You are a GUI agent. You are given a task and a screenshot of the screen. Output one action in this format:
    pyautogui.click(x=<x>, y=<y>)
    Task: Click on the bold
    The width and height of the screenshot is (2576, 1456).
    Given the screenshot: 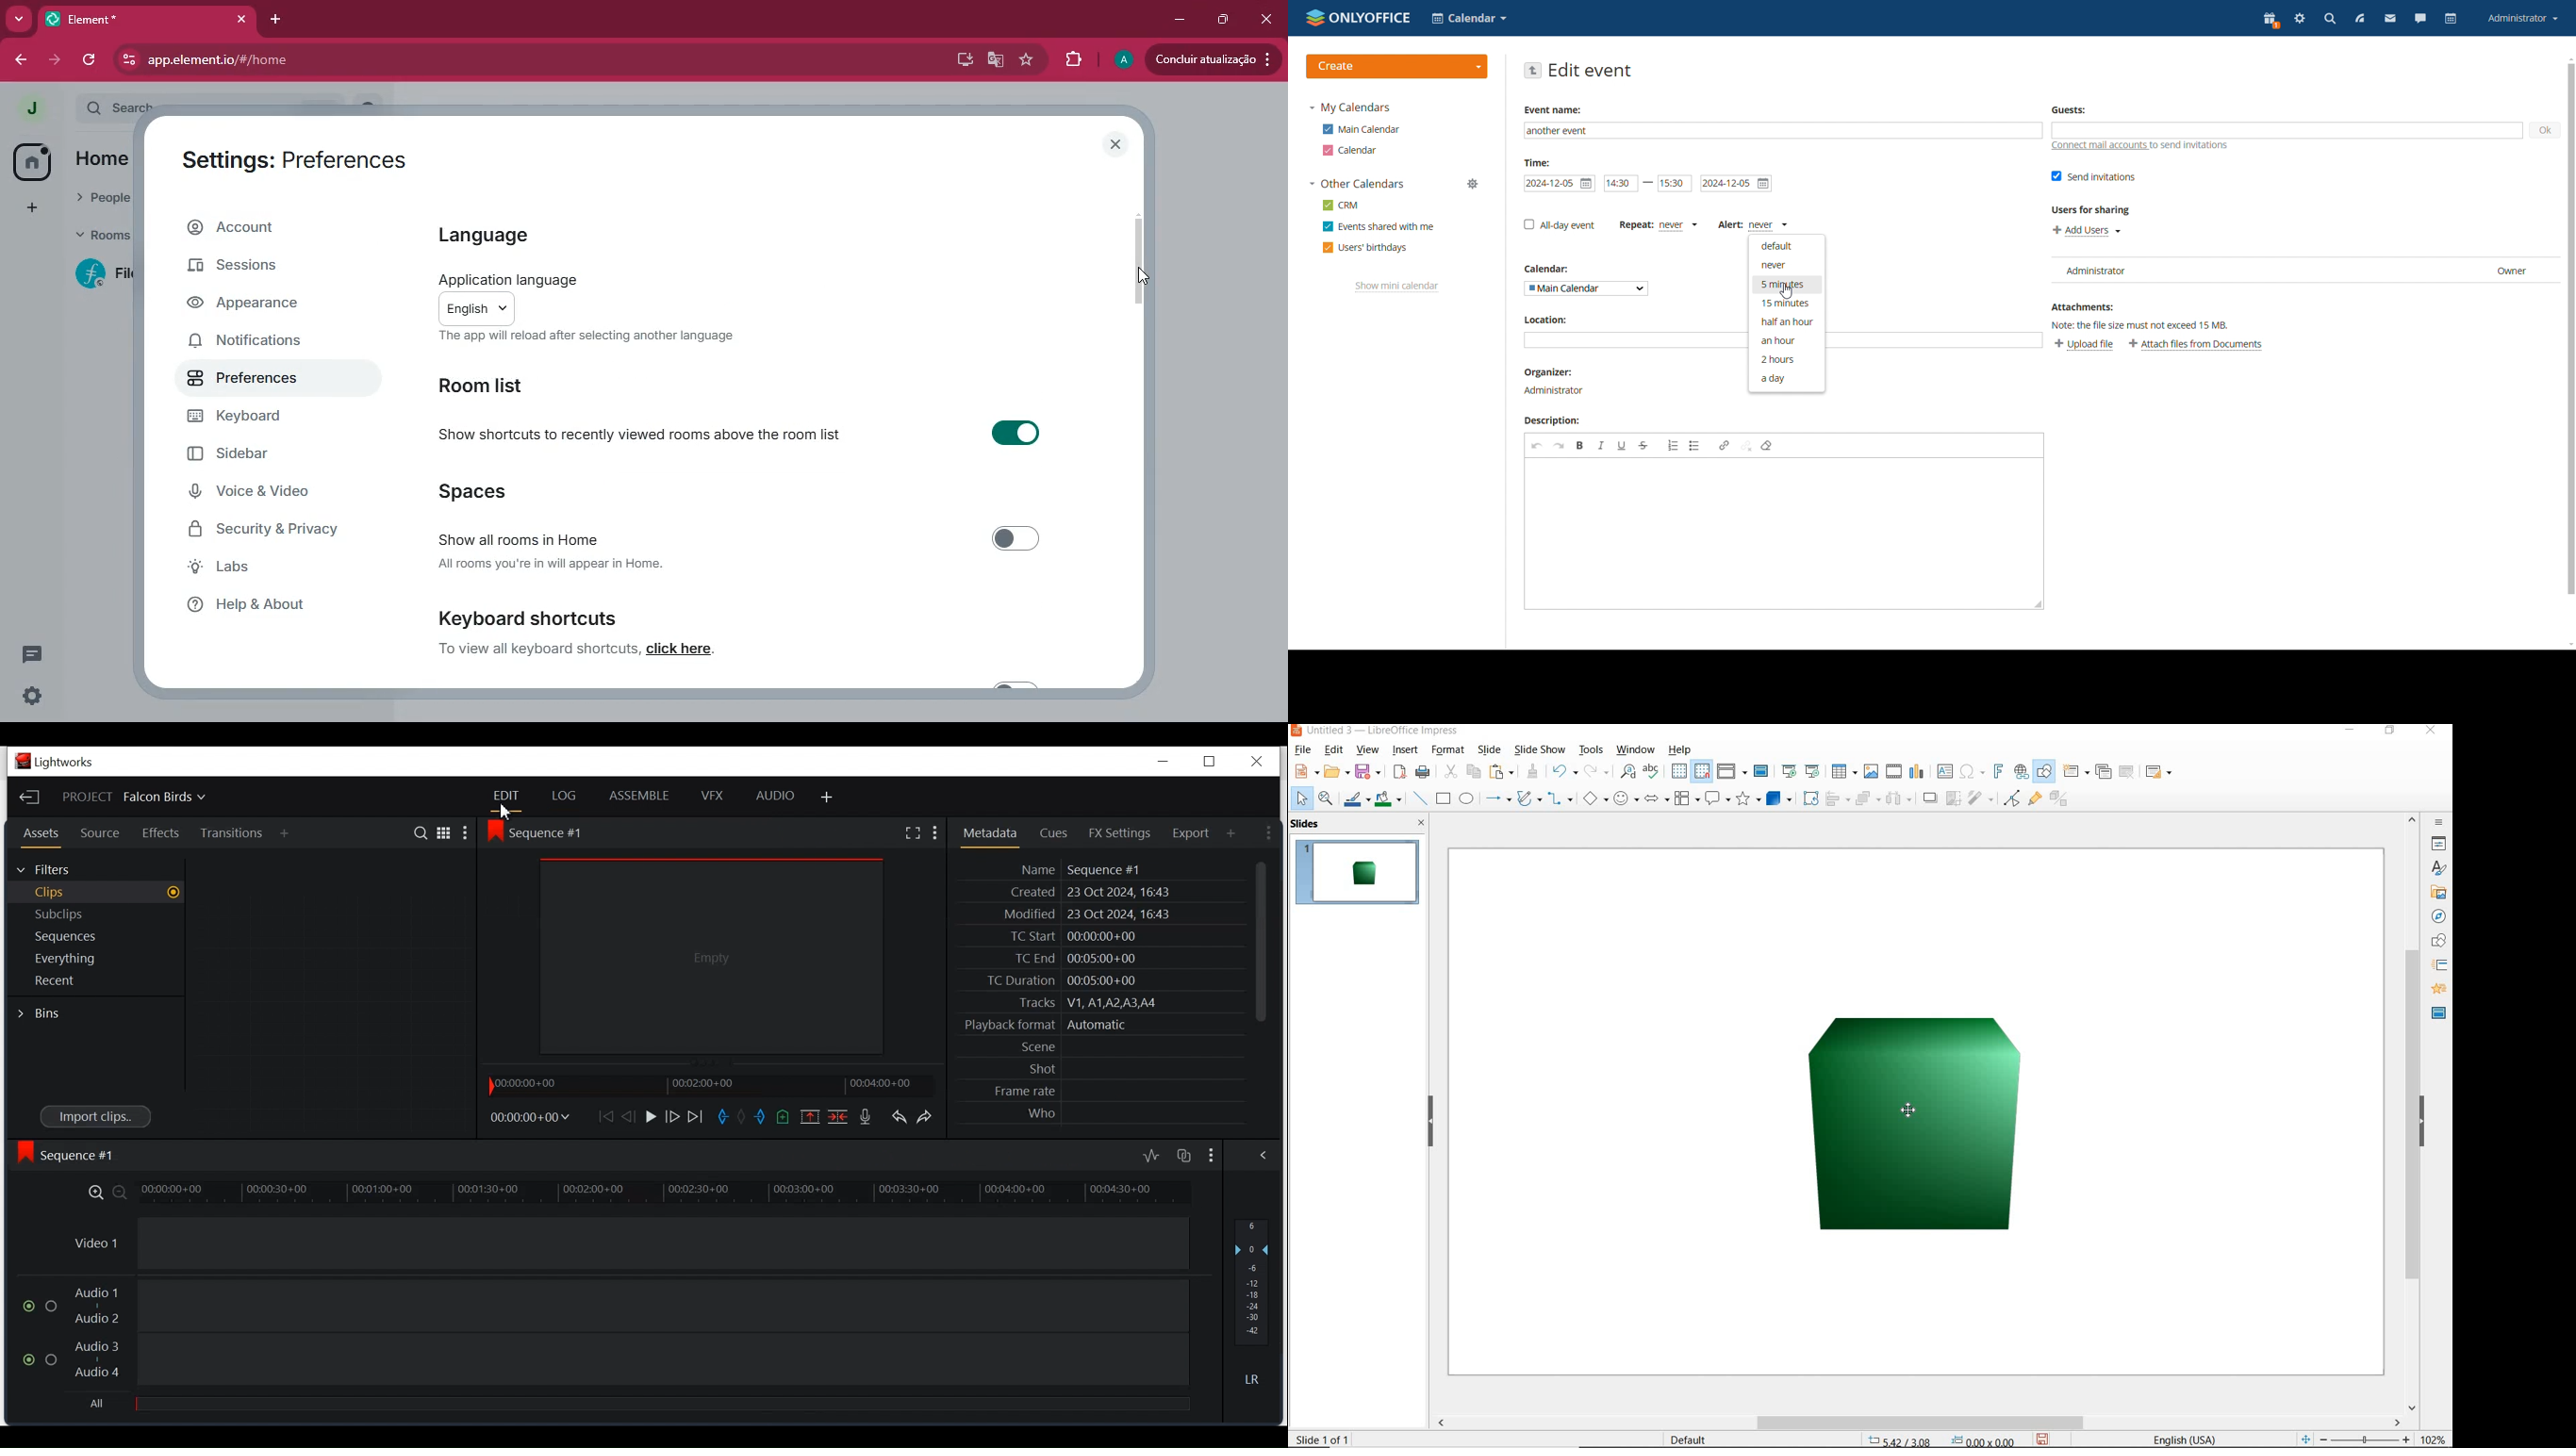 What is the action you would take?
    pyautogui.click(x=1580, y=445)
    